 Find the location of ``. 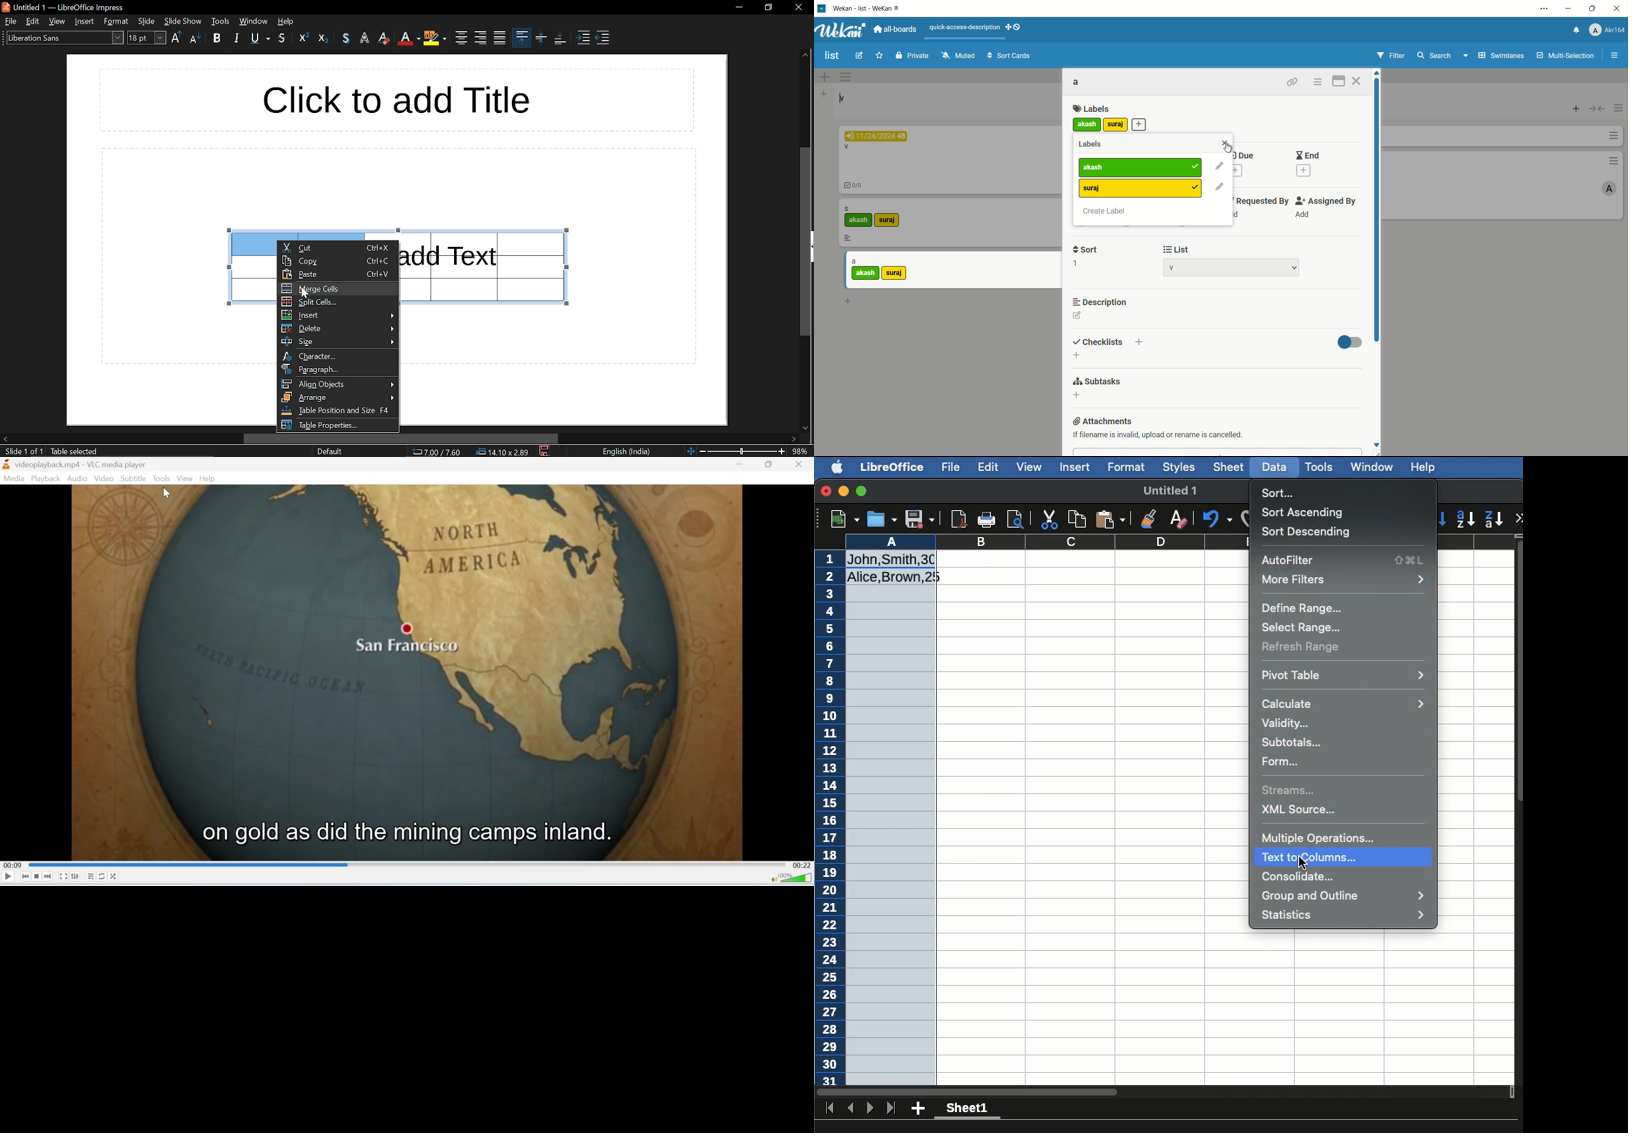

 is located at coordinates (1075, 263).